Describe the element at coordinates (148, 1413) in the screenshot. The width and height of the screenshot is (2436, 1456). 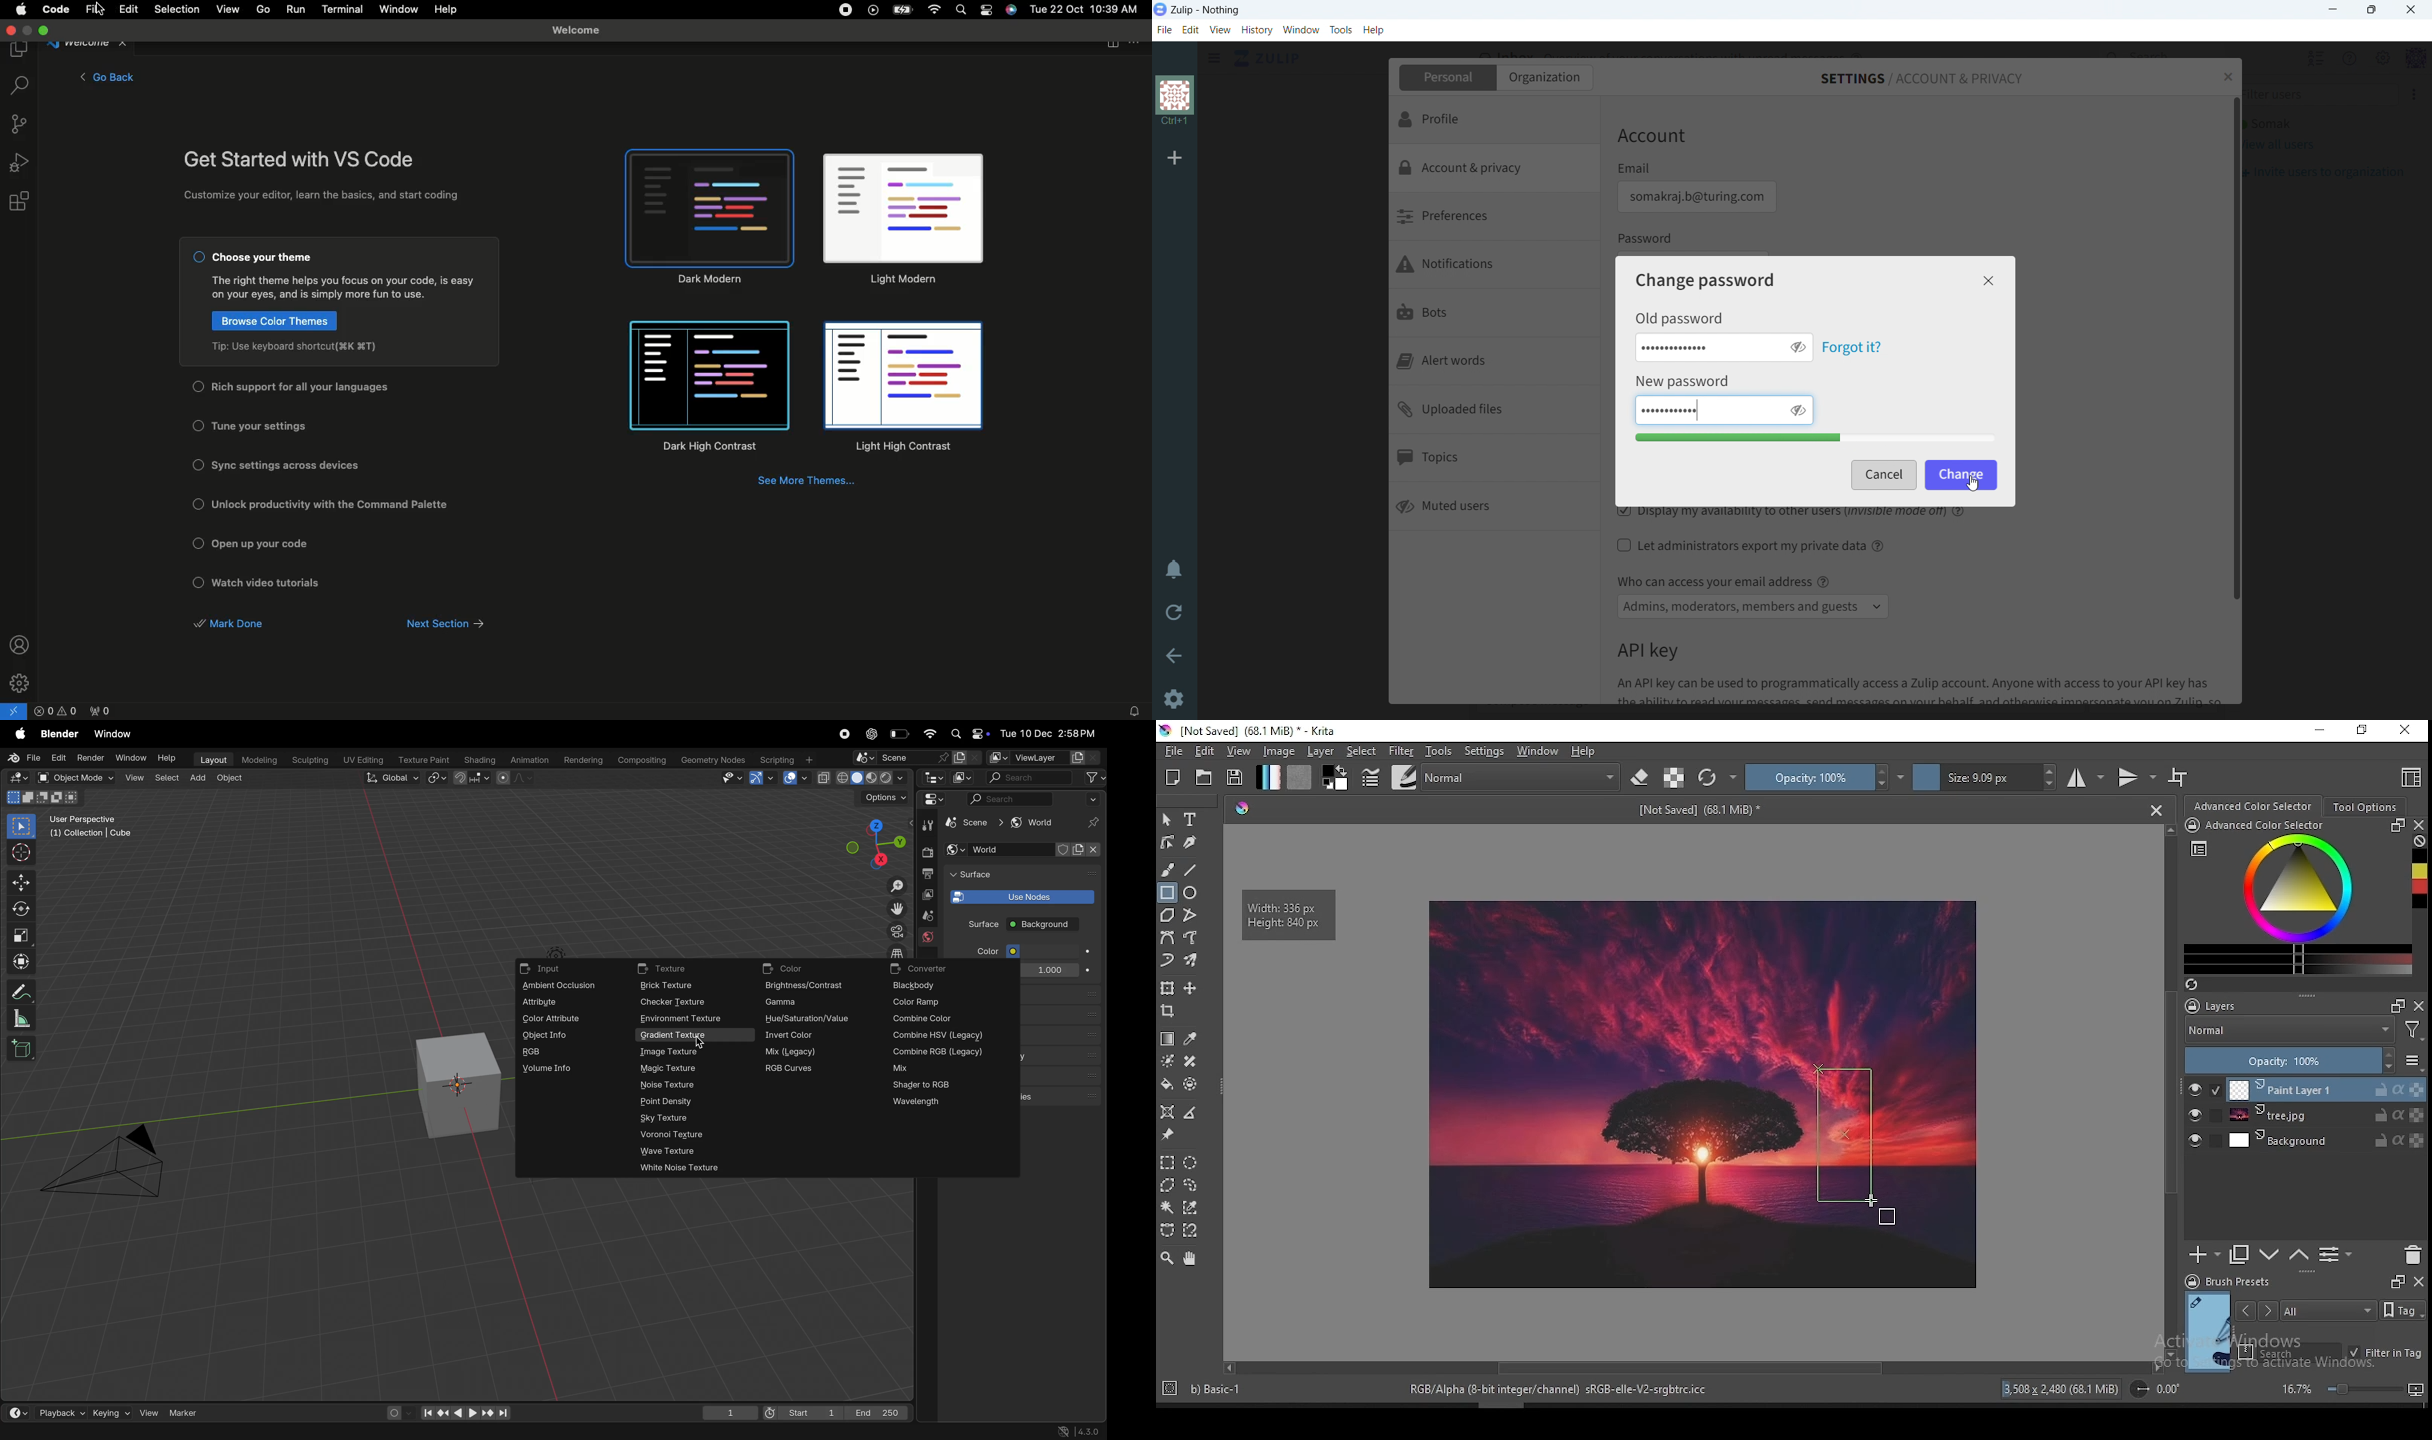
I see `view` at that location.